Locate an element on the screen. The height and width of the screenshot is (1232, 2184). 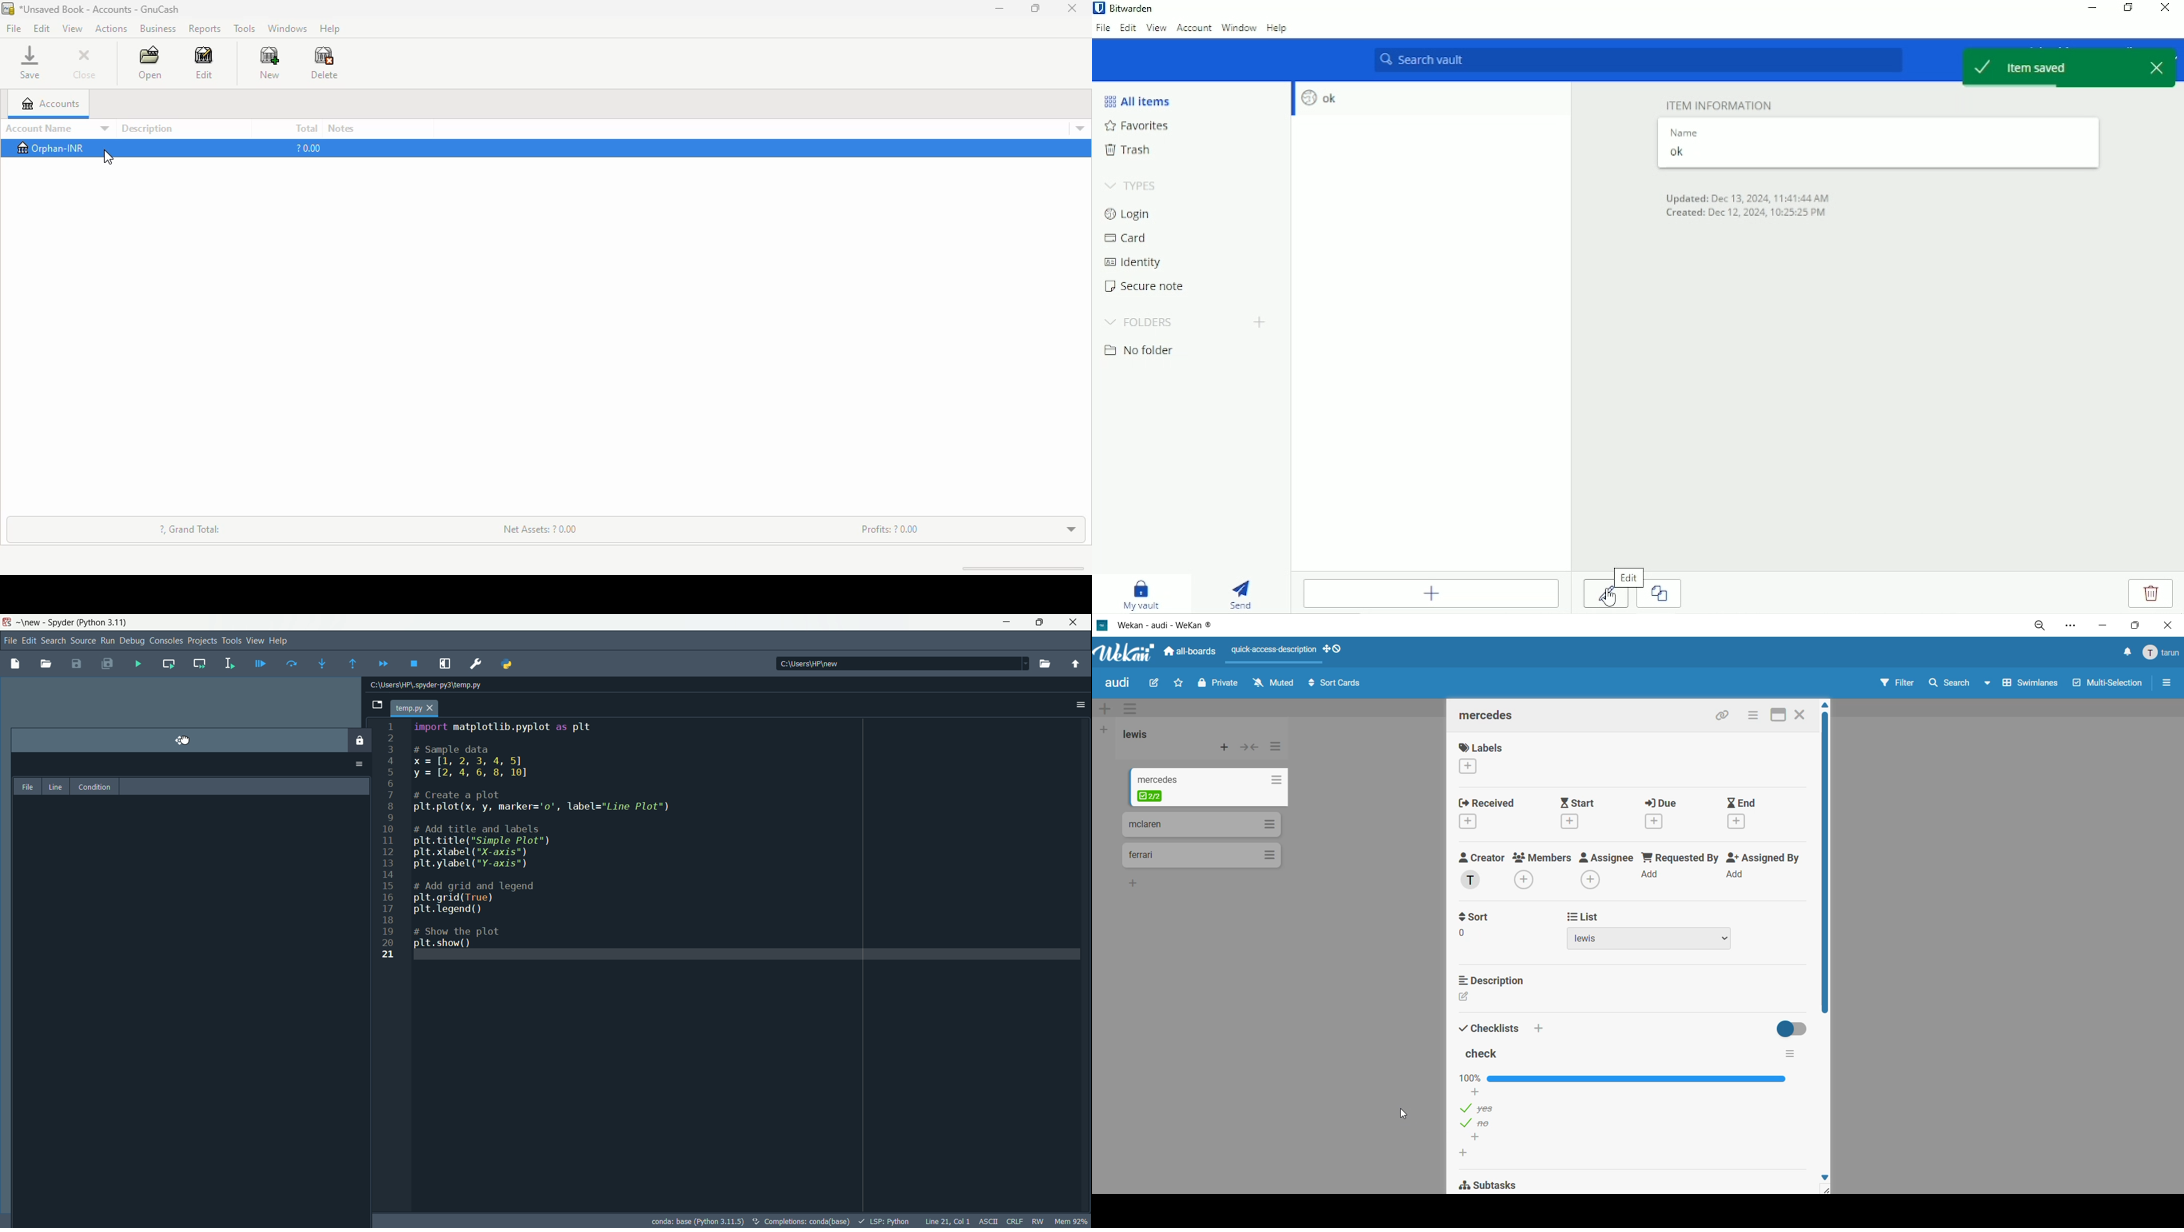
sidebar menu is located at coordinates (1080, 706).